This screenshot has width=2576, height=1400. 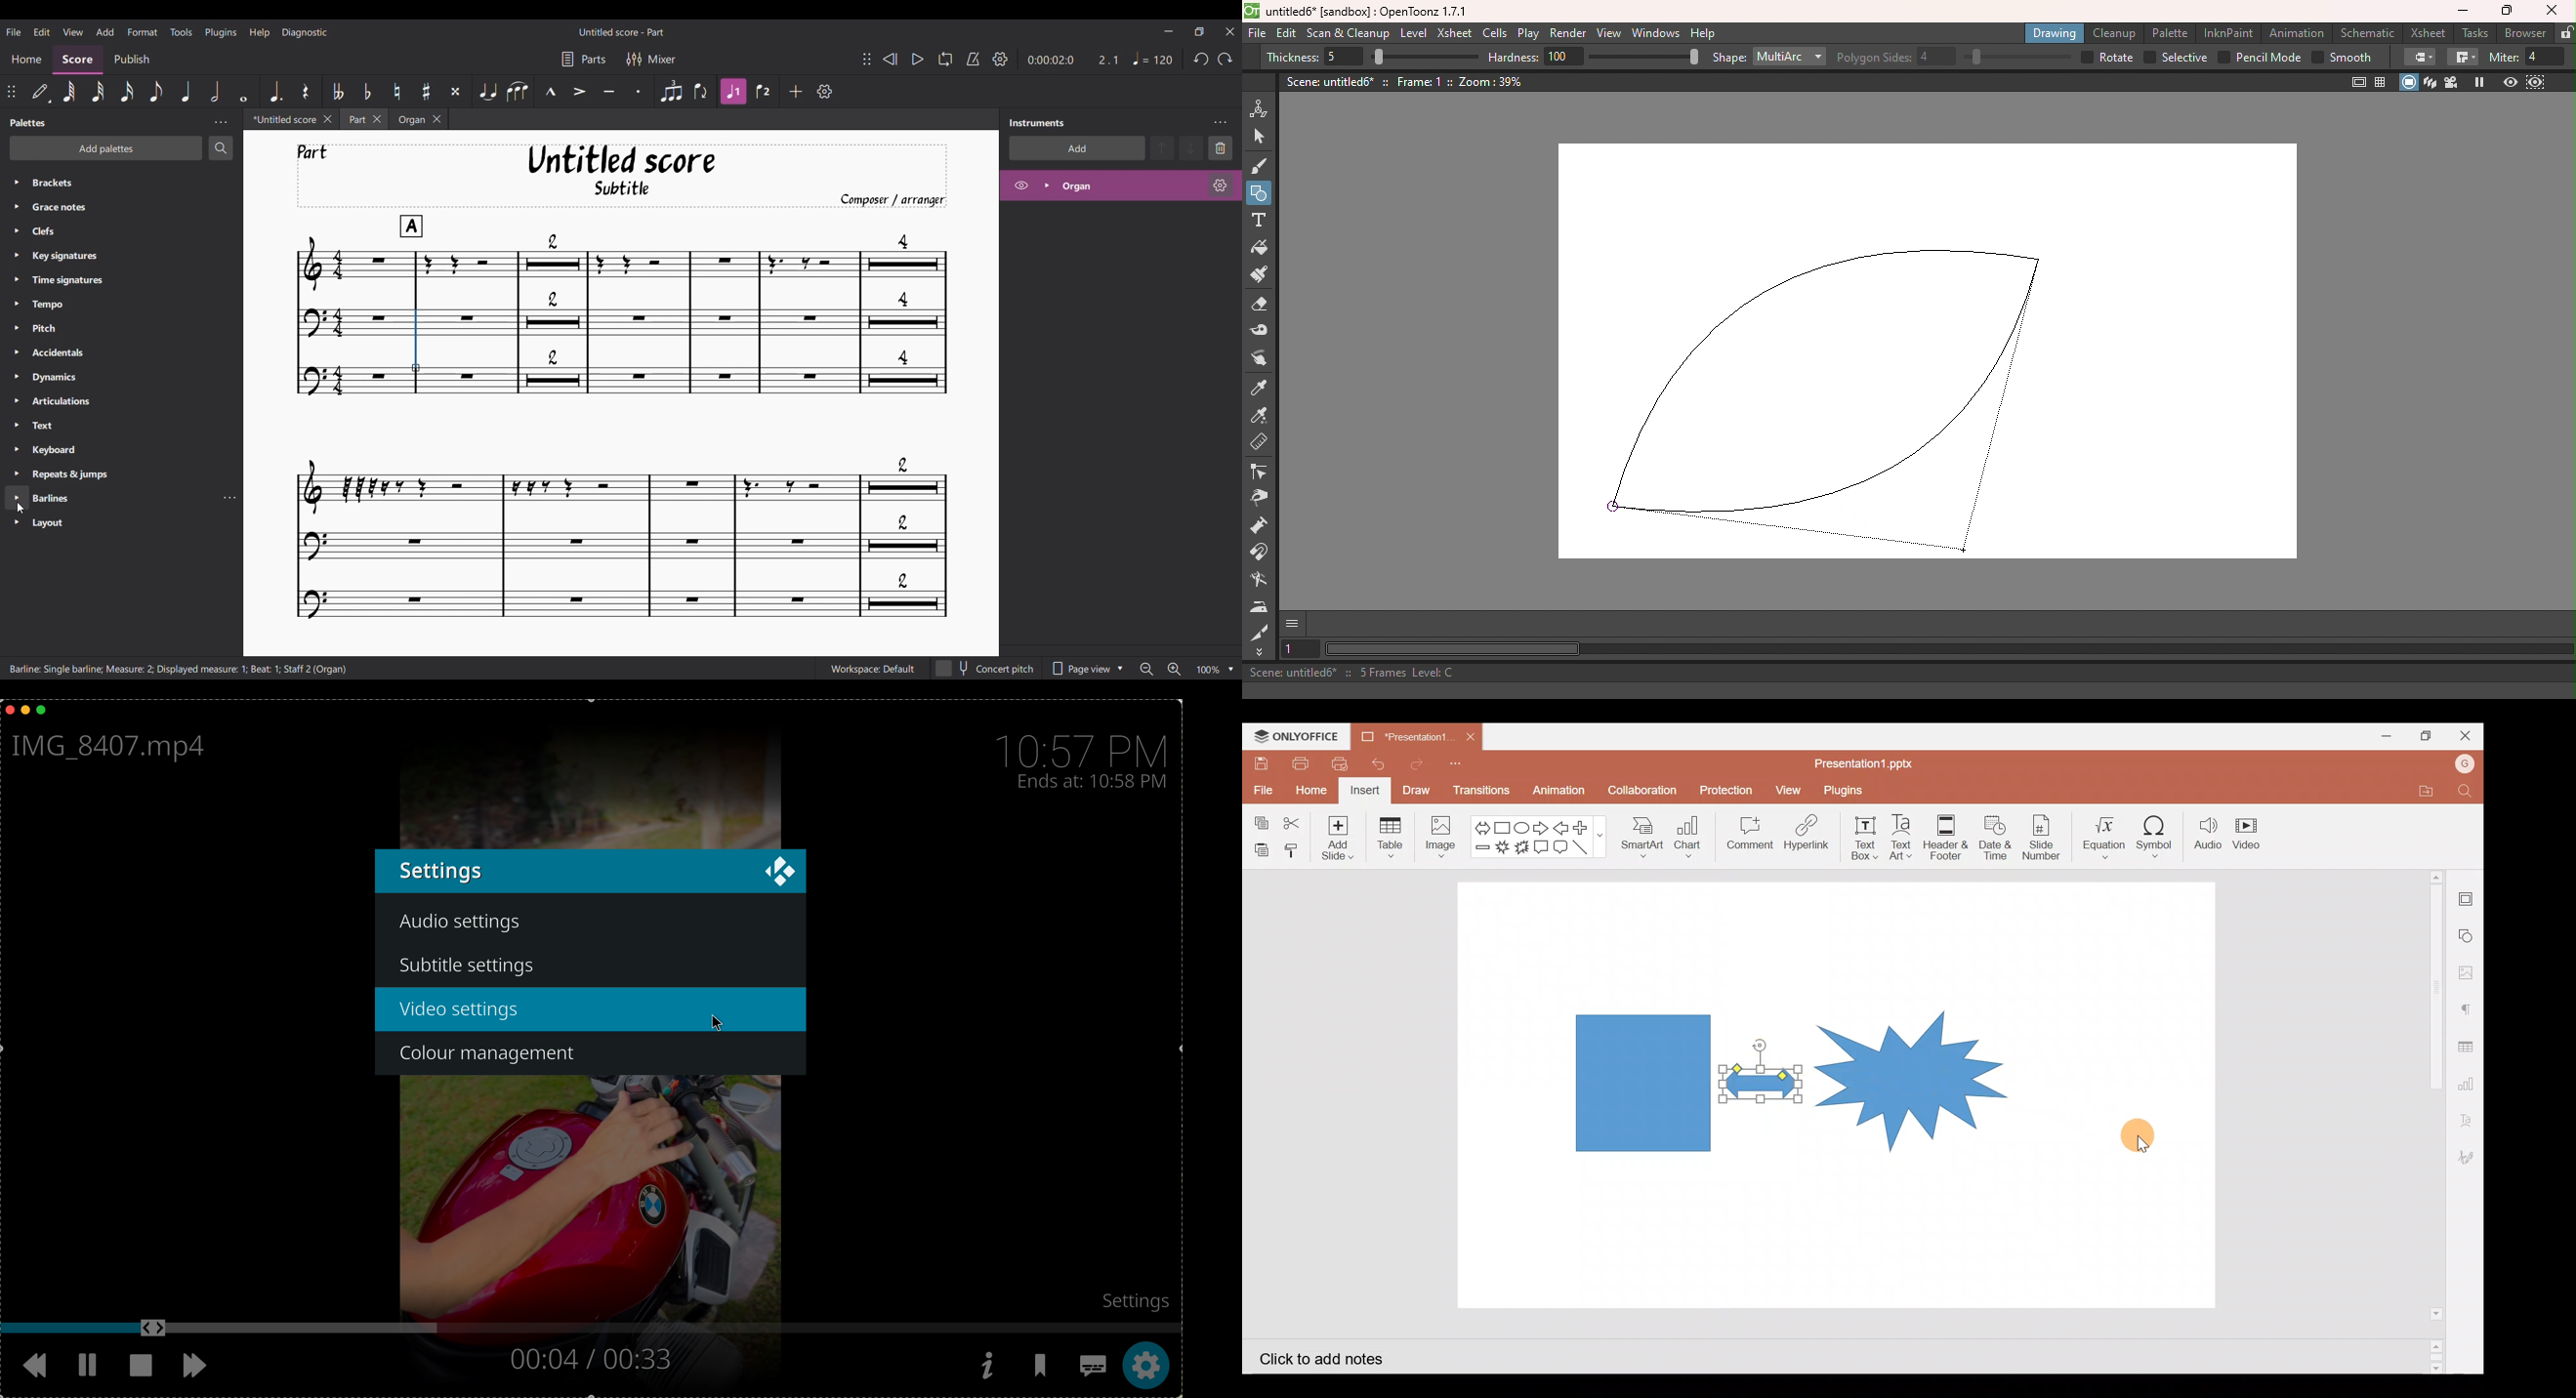 What do you see at coordinates (1260, 847) in the screenshot?
I see `Paste` at bounding box center [1260, 847].